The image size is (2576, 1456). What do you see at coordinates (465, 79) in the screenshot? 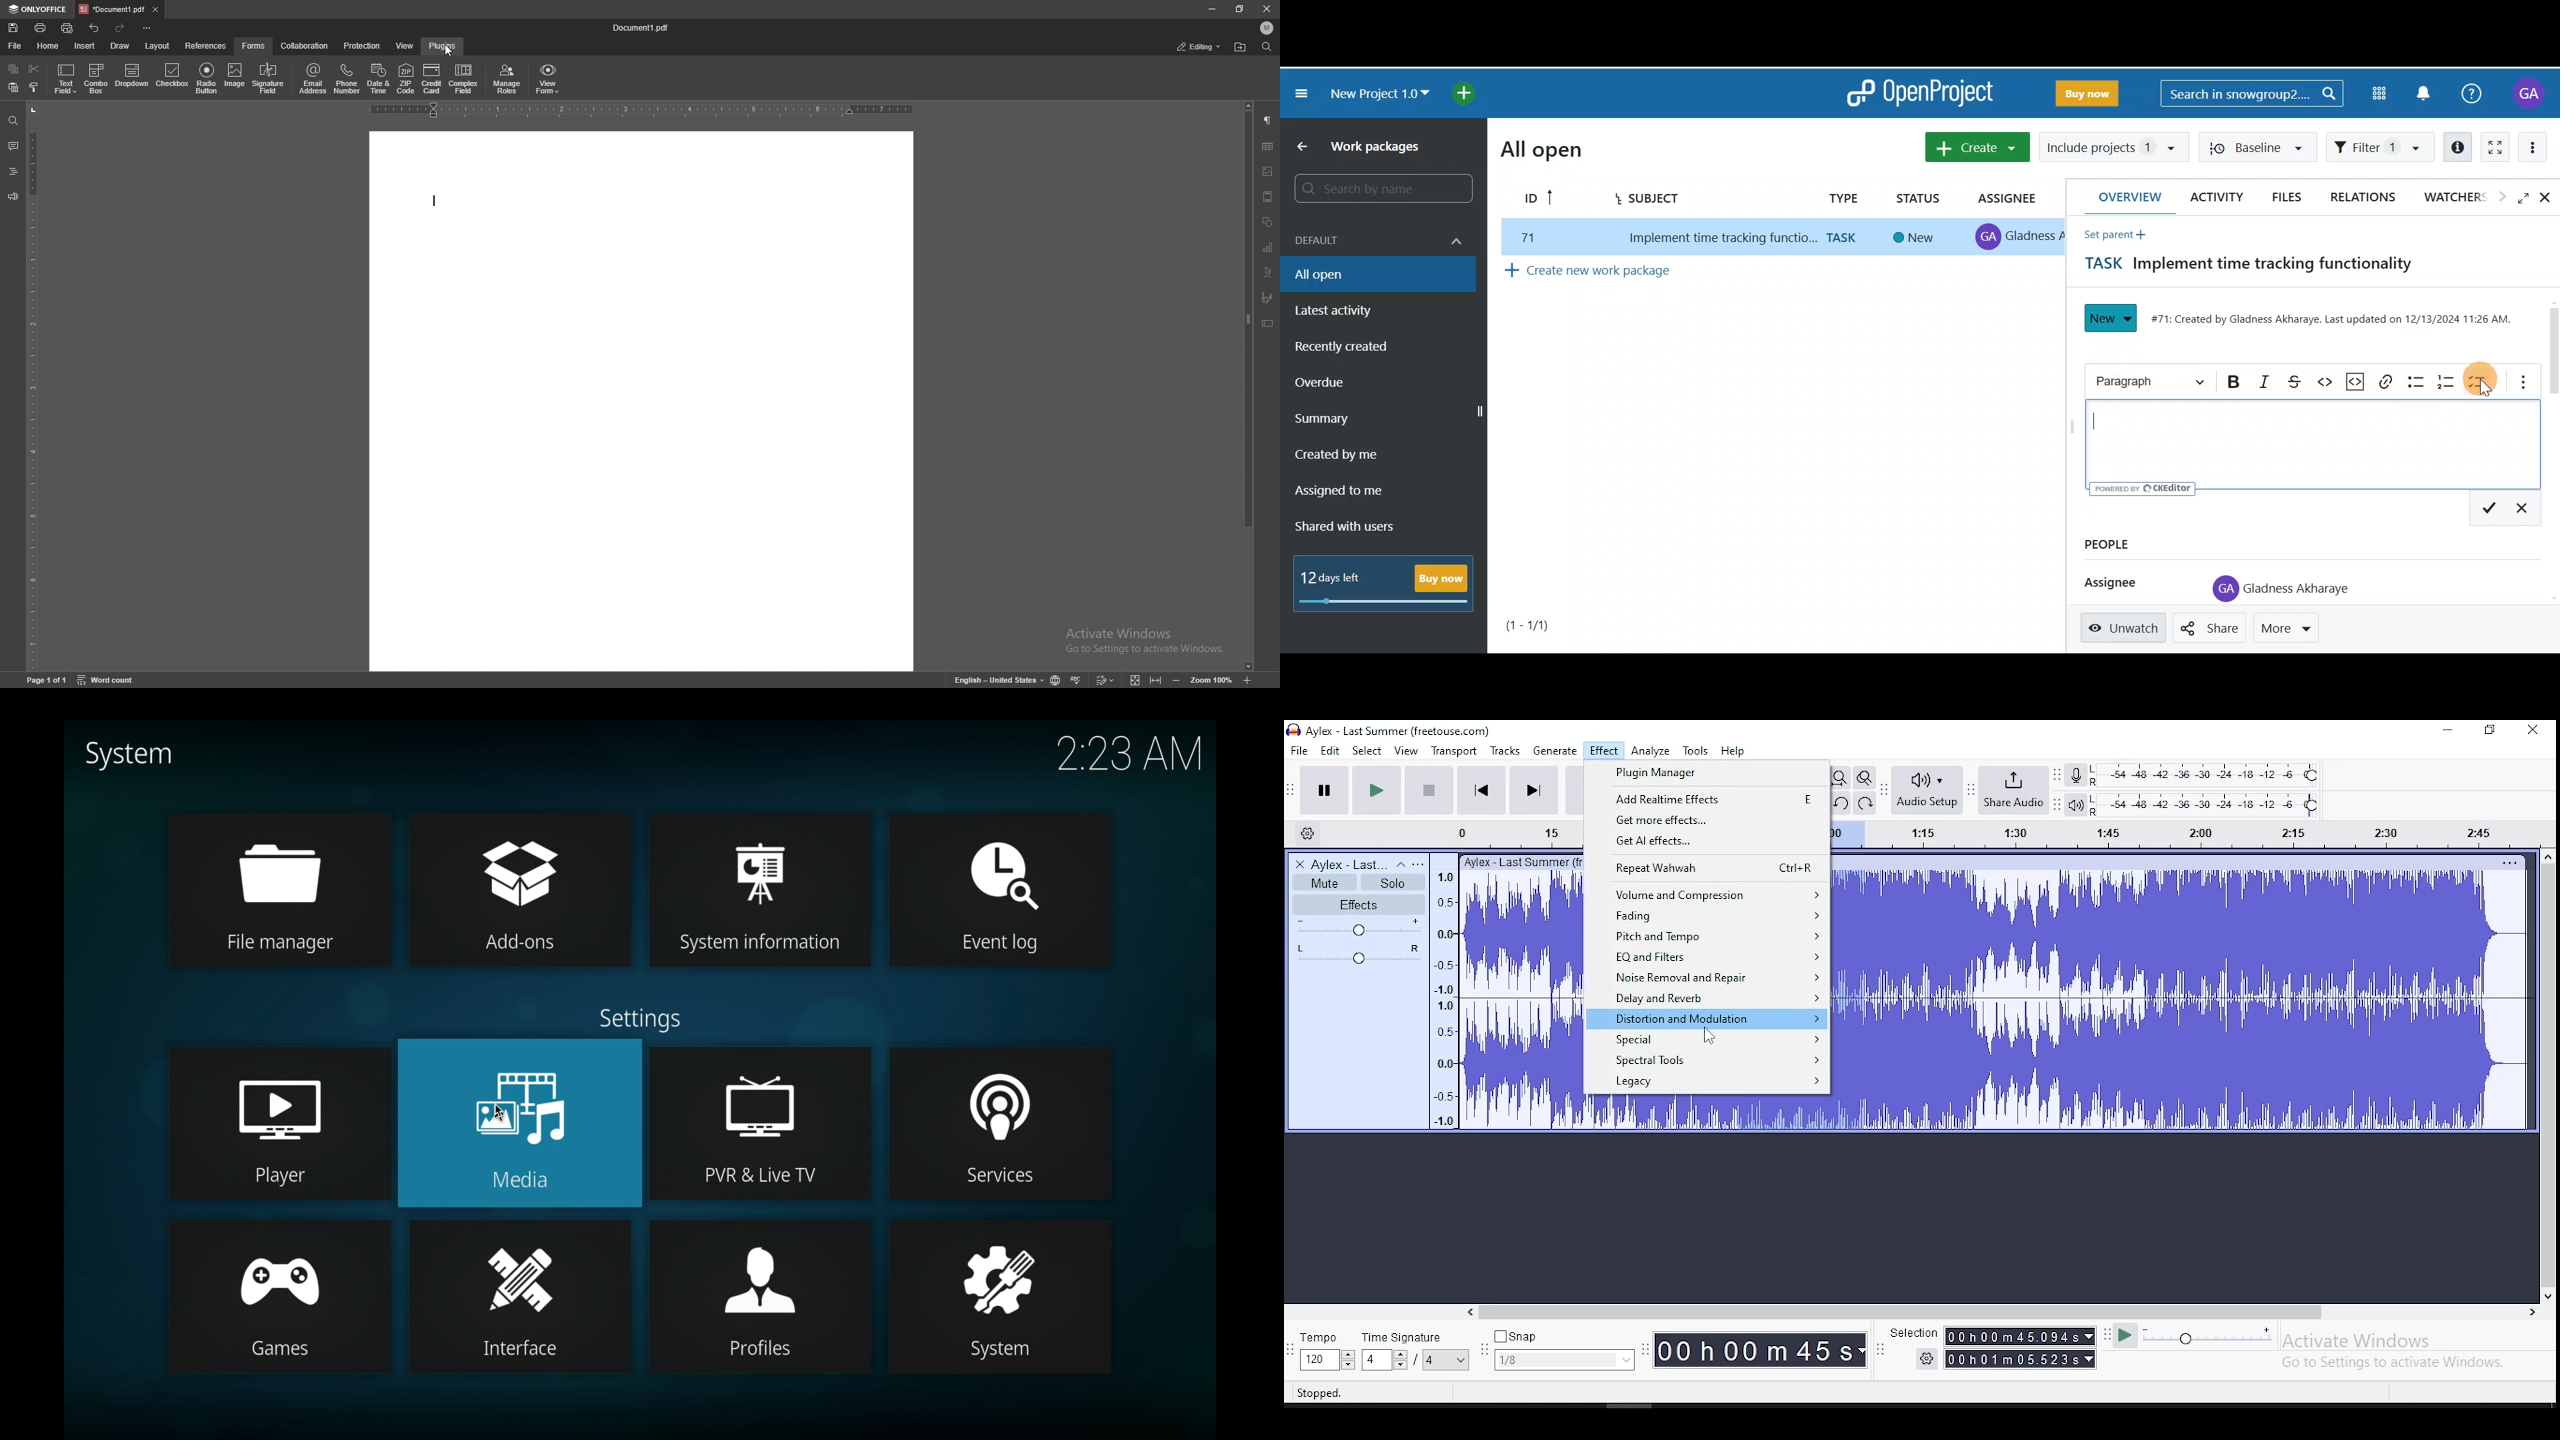
I see `complex field` at bounding box center [465, 79].